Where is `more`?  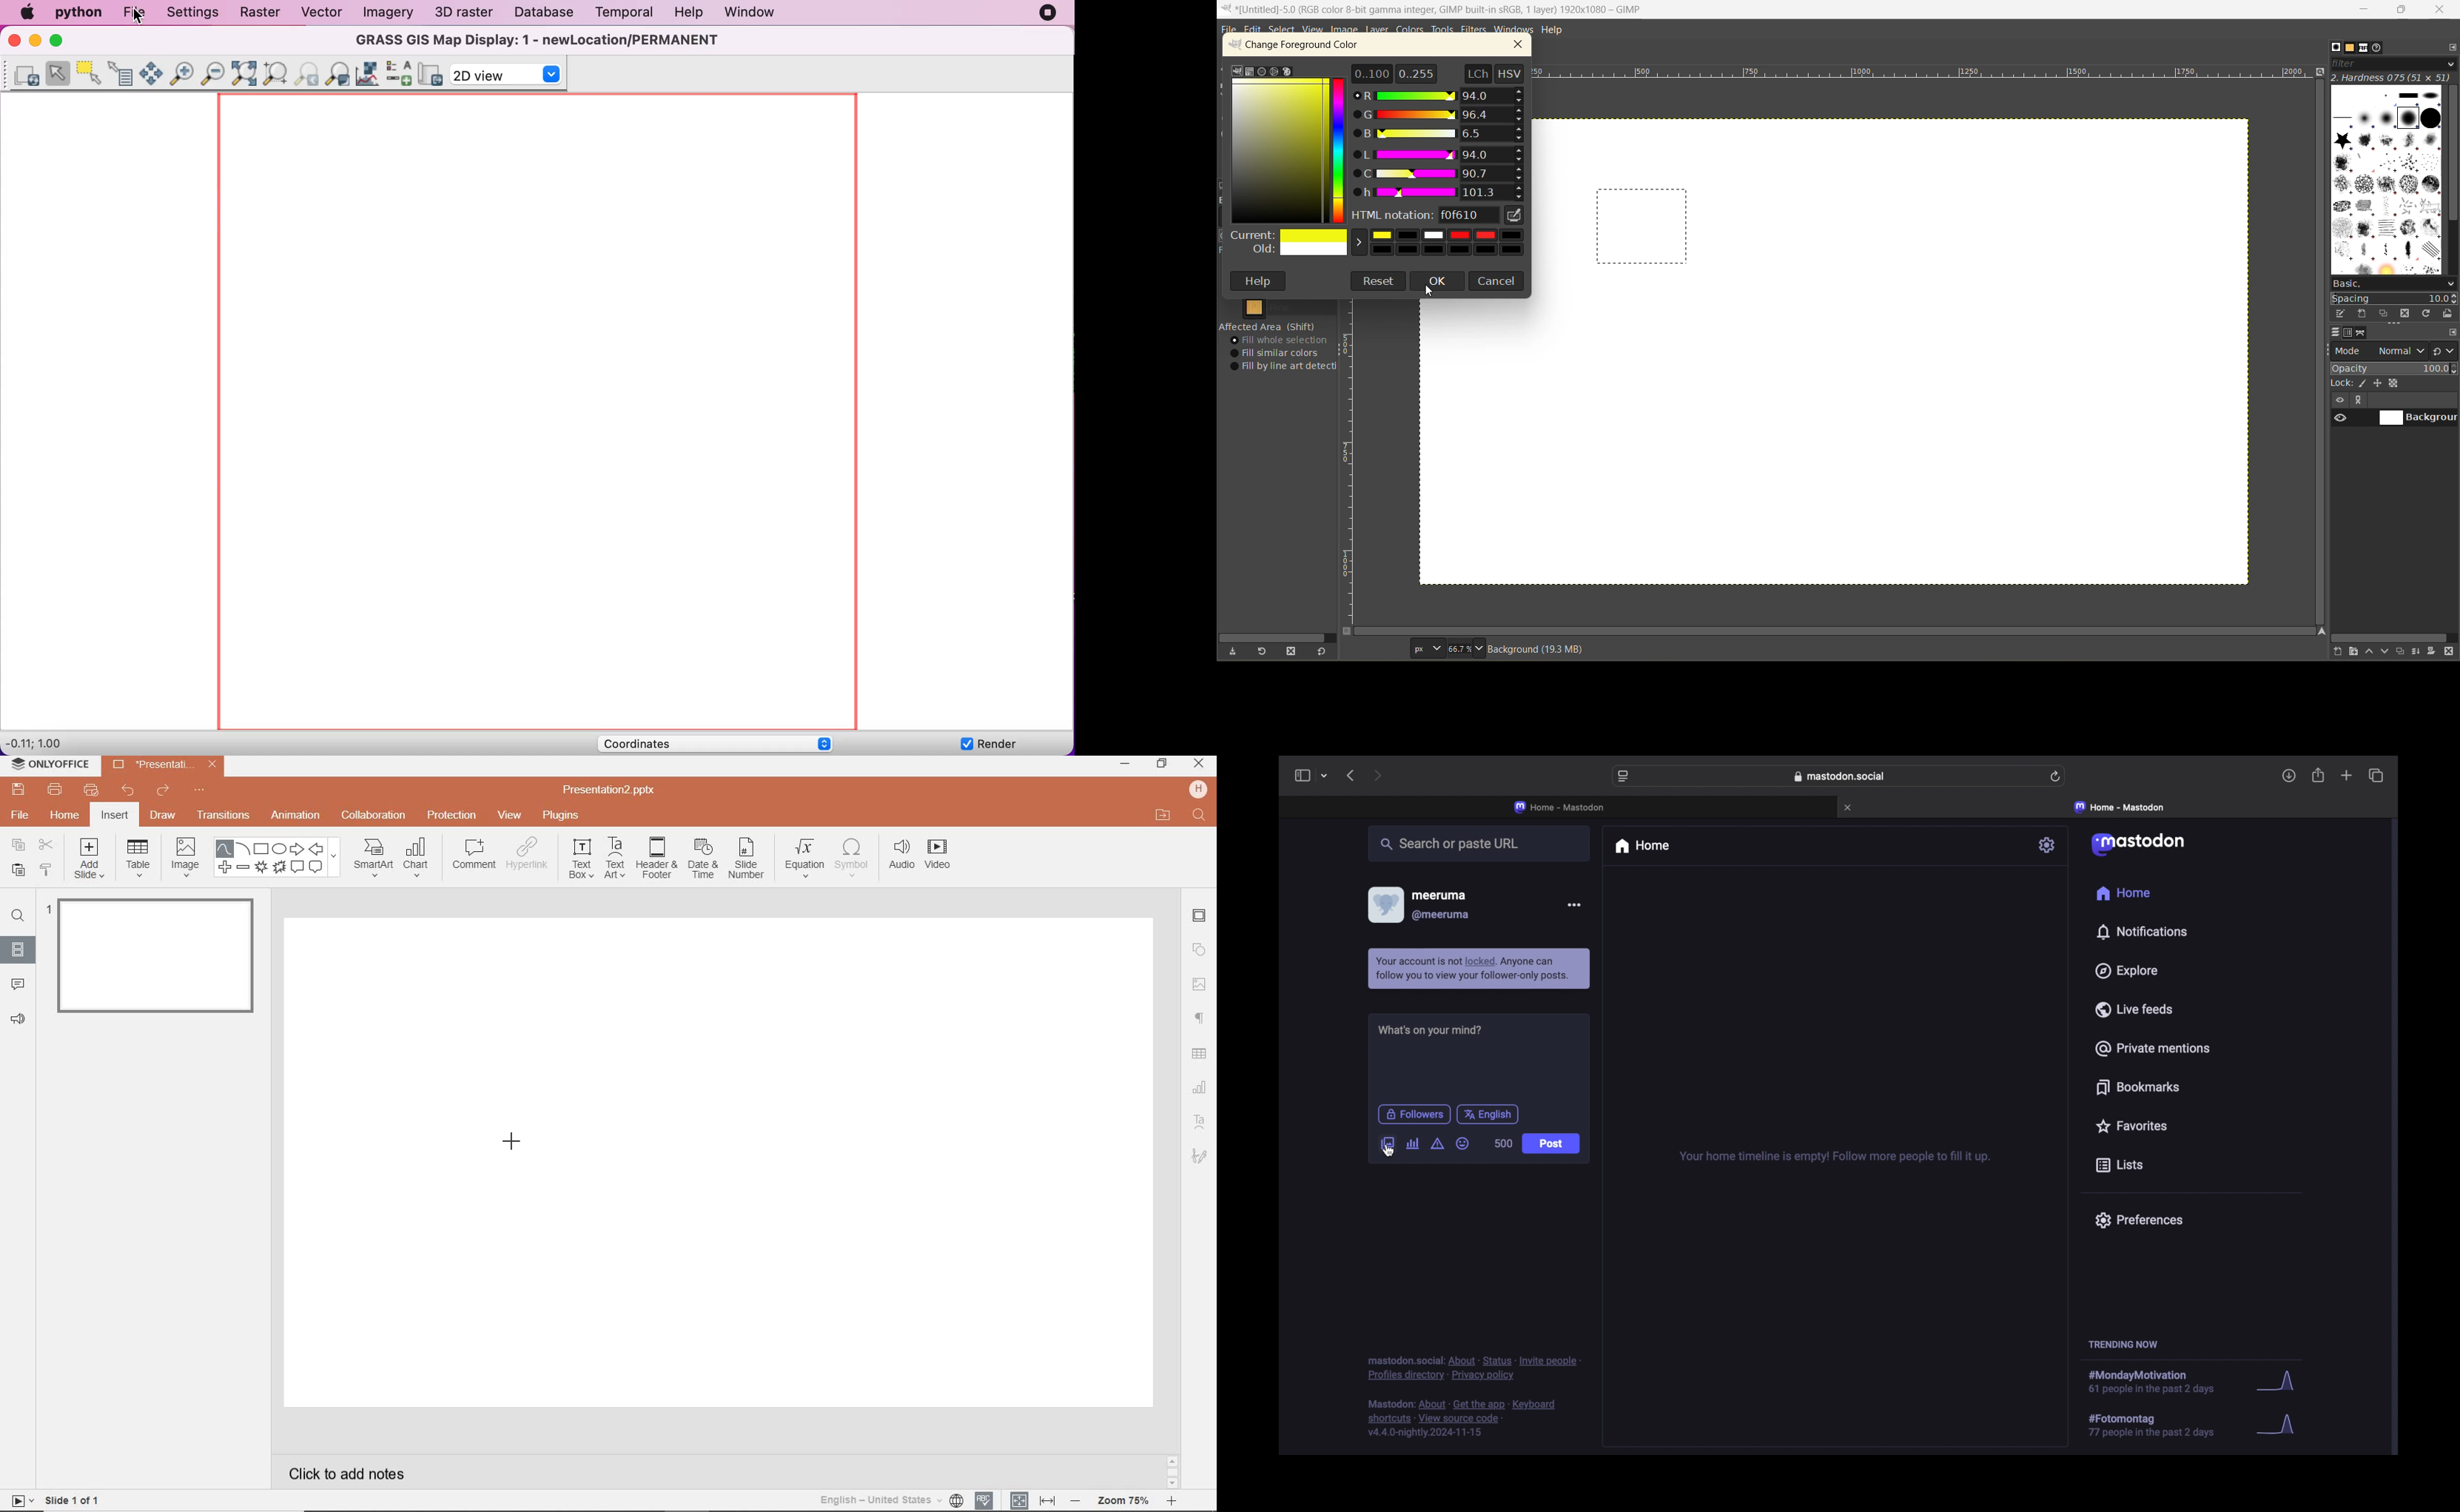
more is located at coordinates (2362, 401).